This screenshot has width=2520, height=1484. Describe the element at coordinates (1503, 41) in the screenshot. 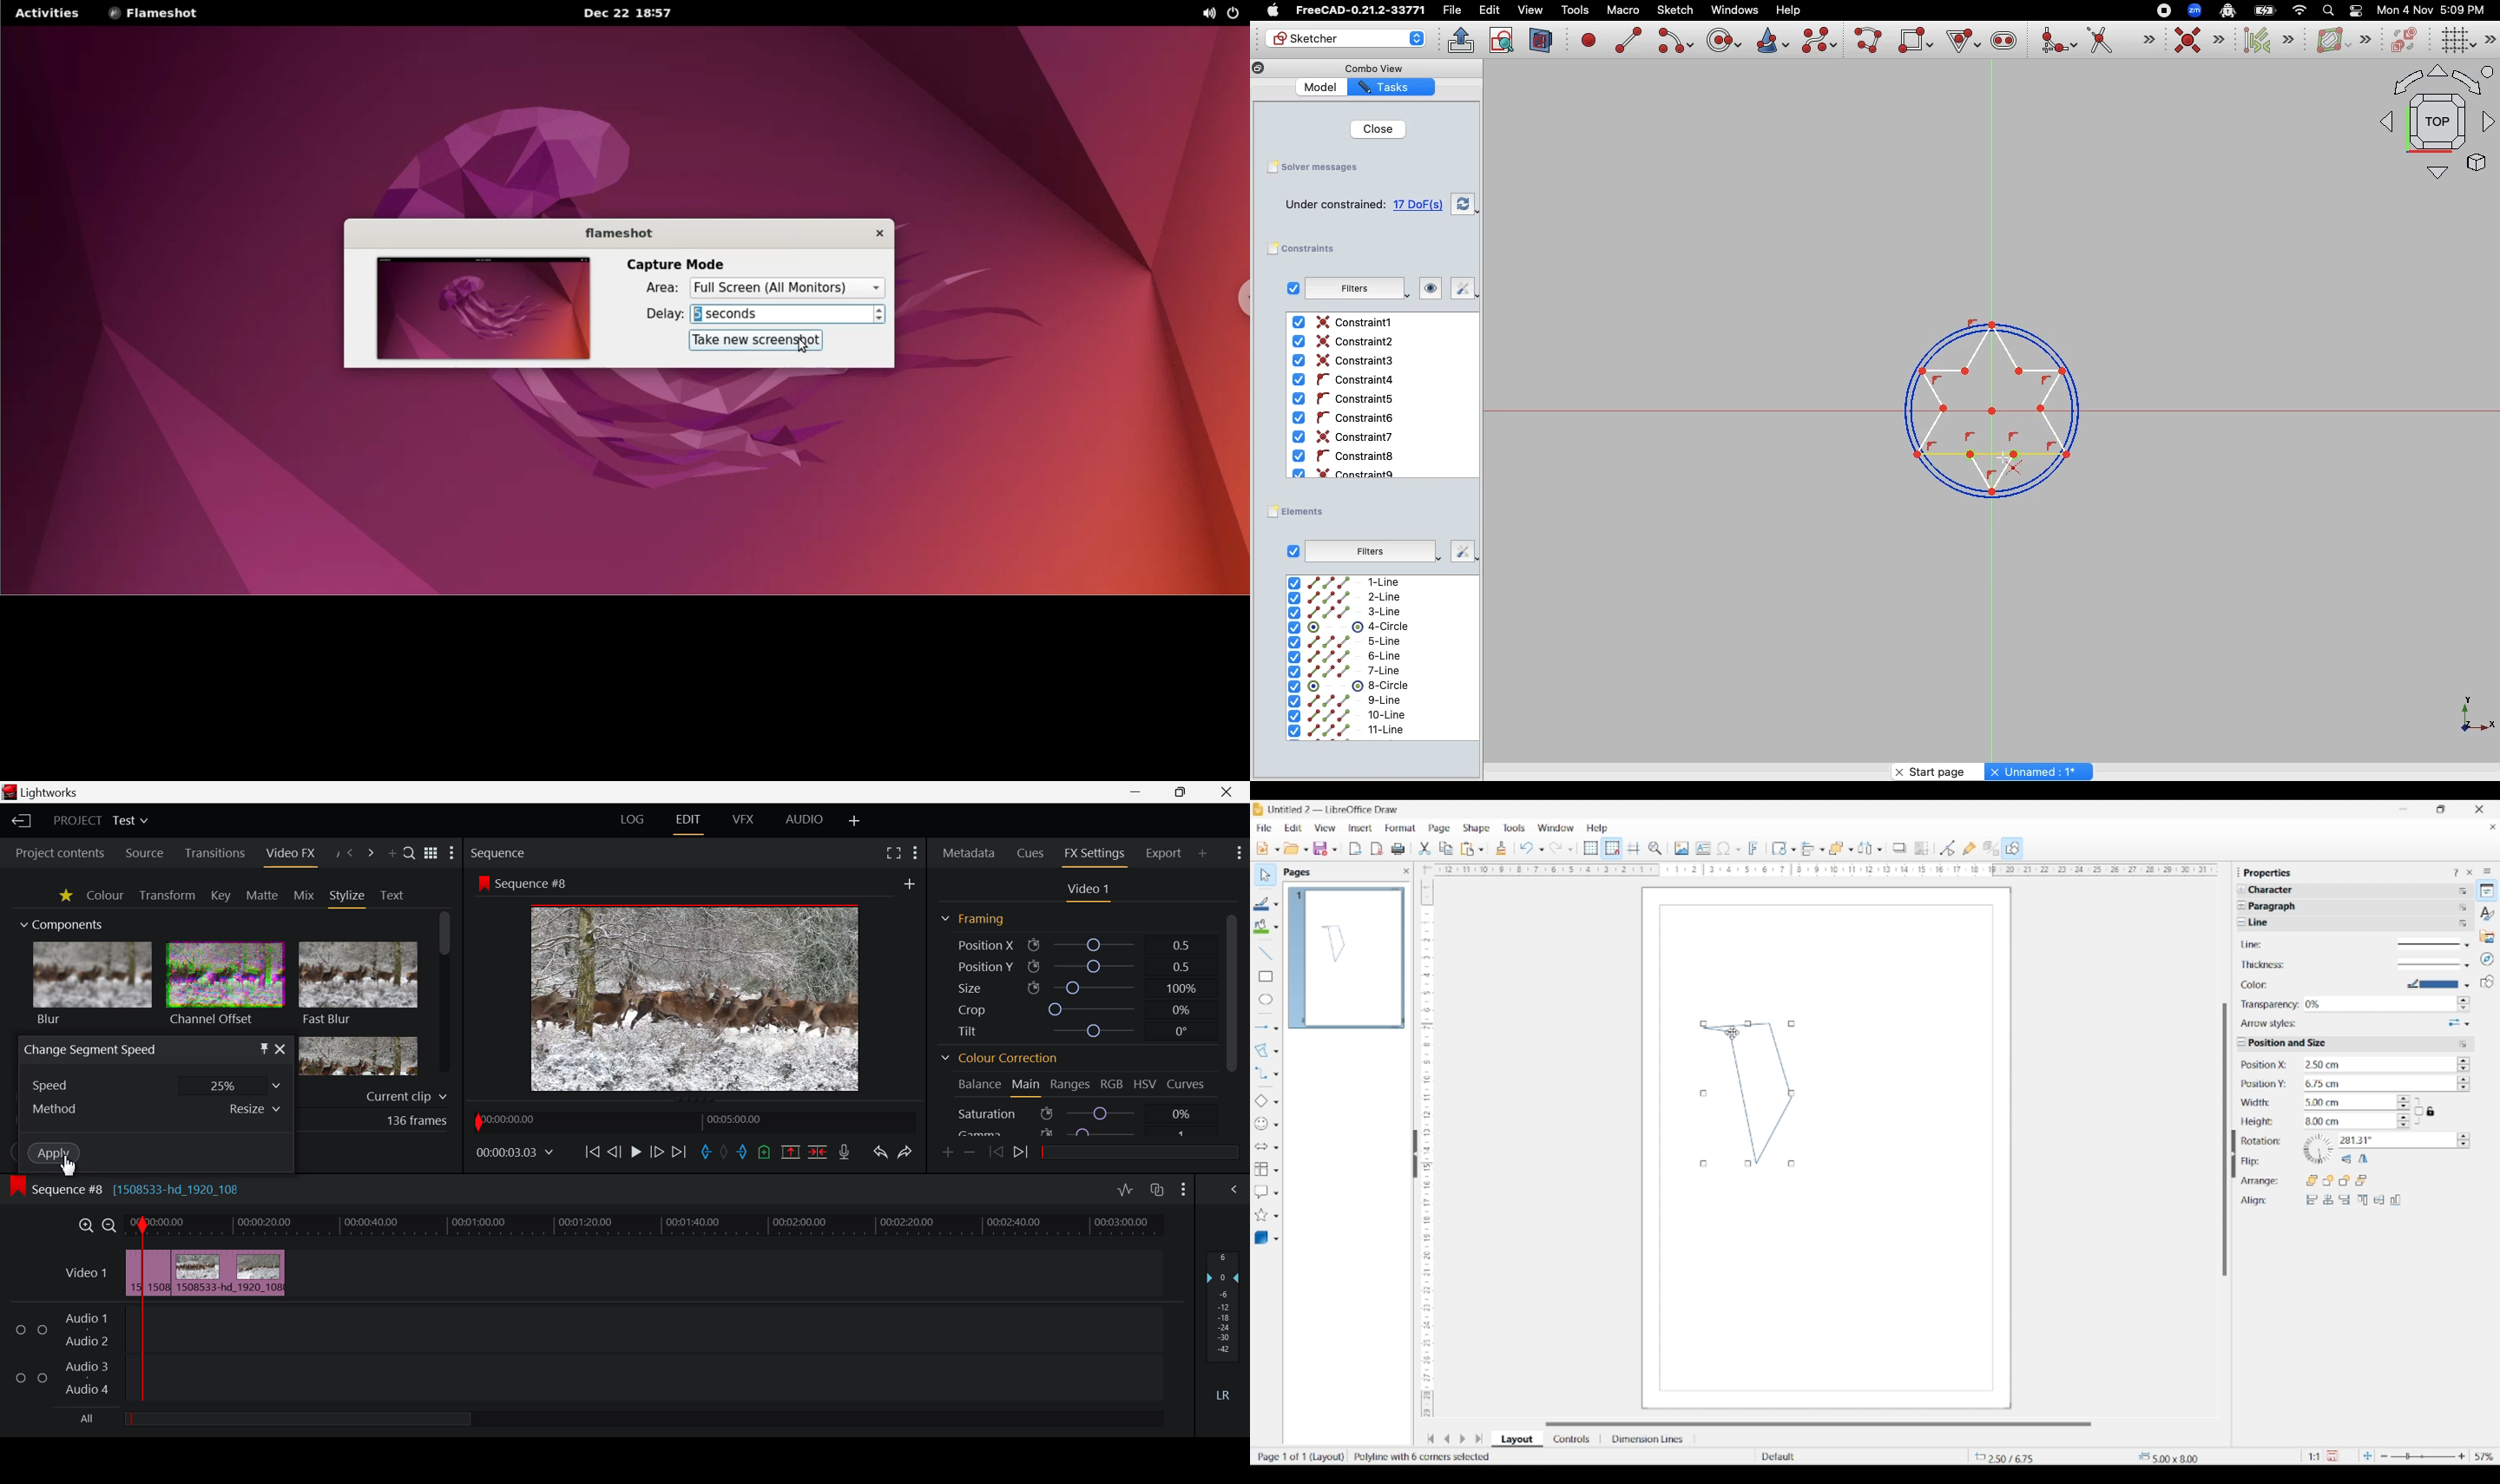

I see `View sketch` at that location.